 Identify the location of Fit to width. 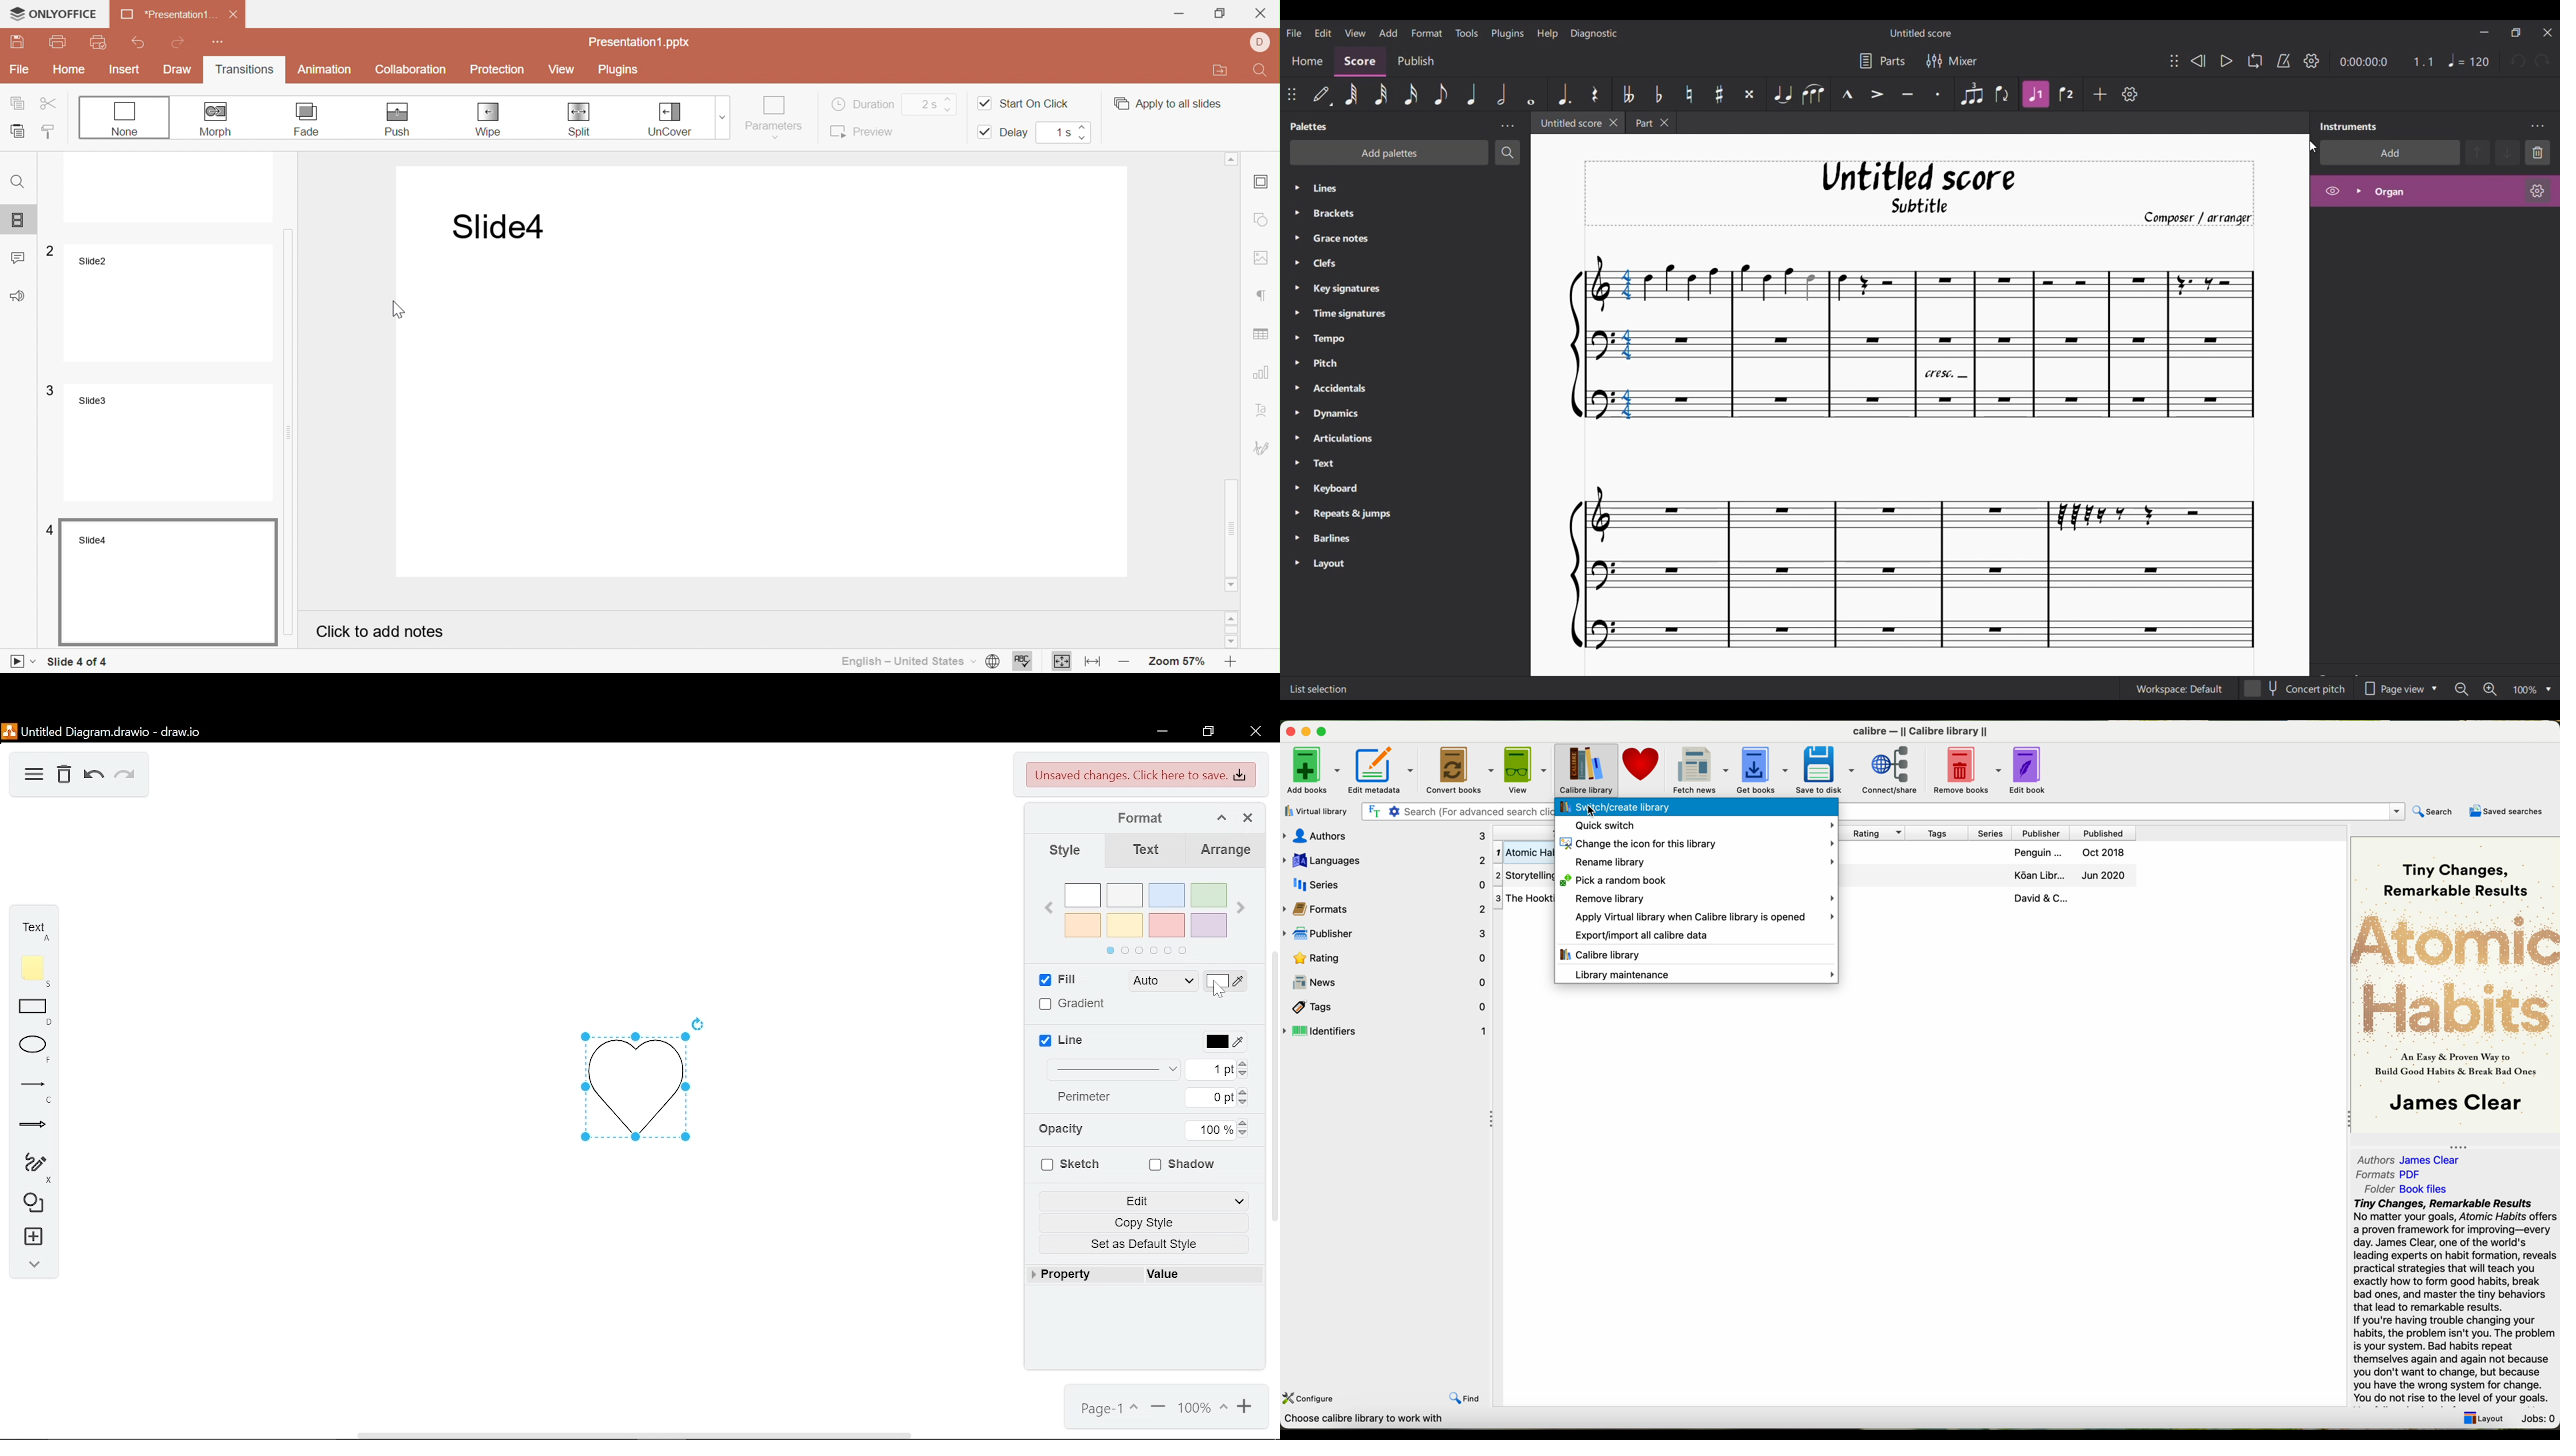
(1094, 663).